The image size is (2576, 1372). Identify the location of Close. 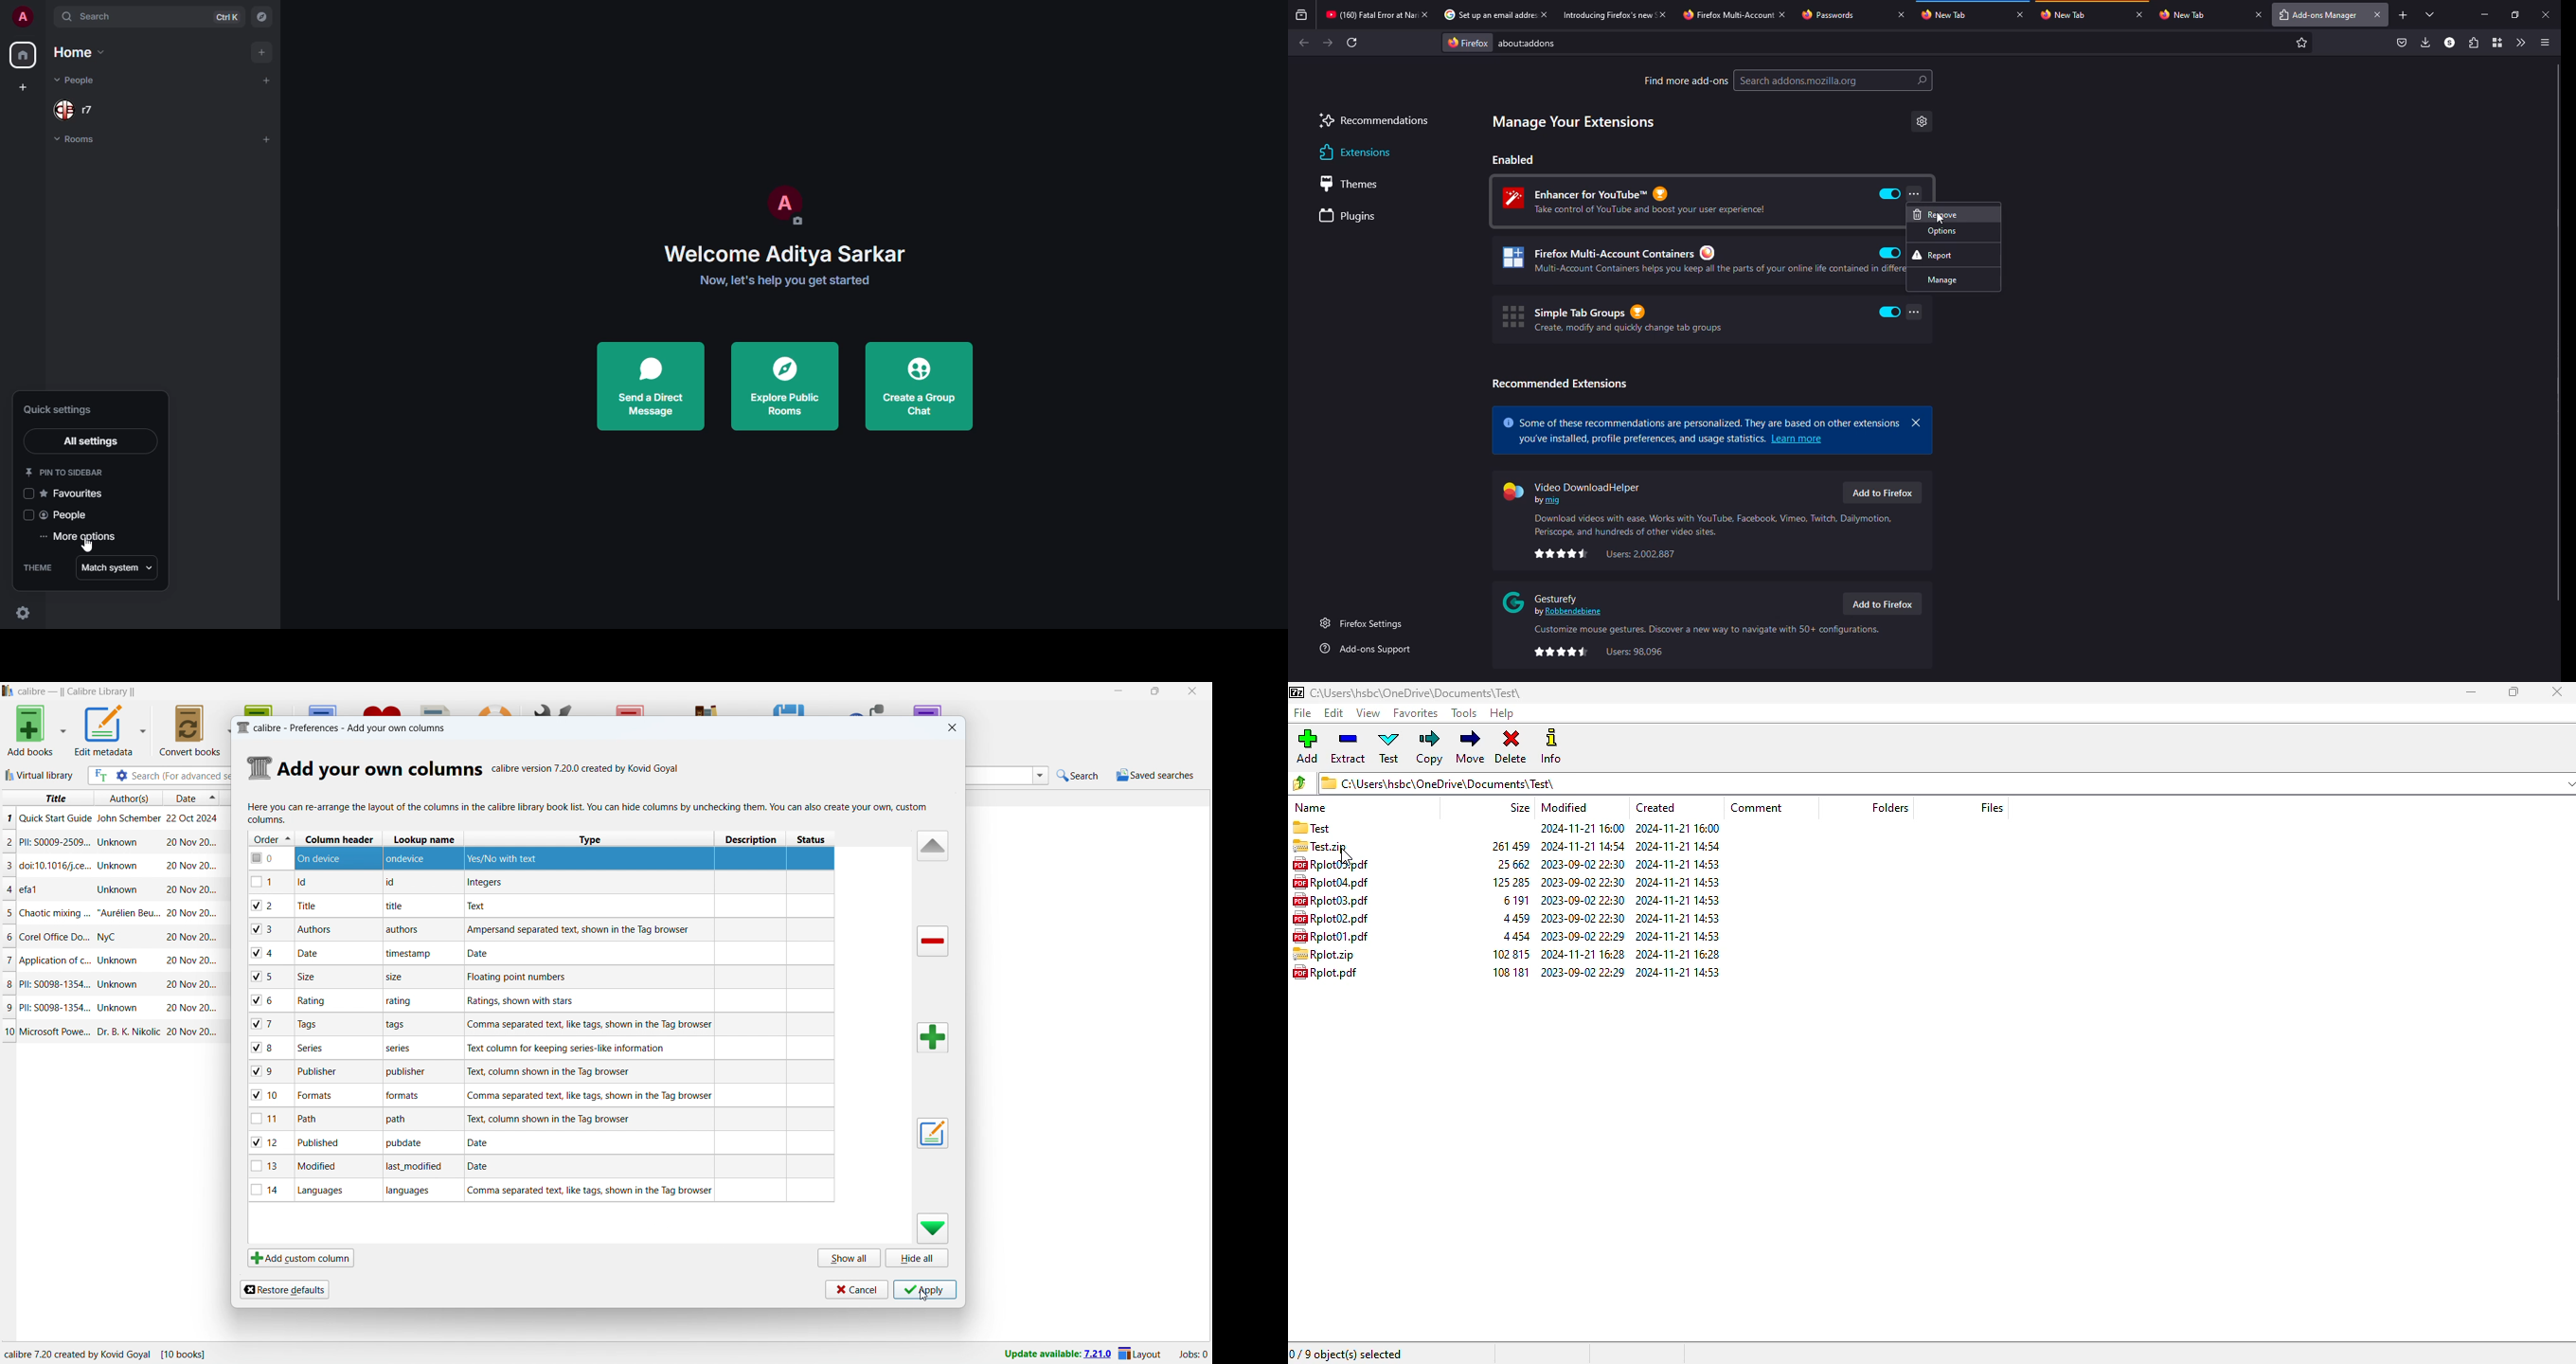
(1424, 15).